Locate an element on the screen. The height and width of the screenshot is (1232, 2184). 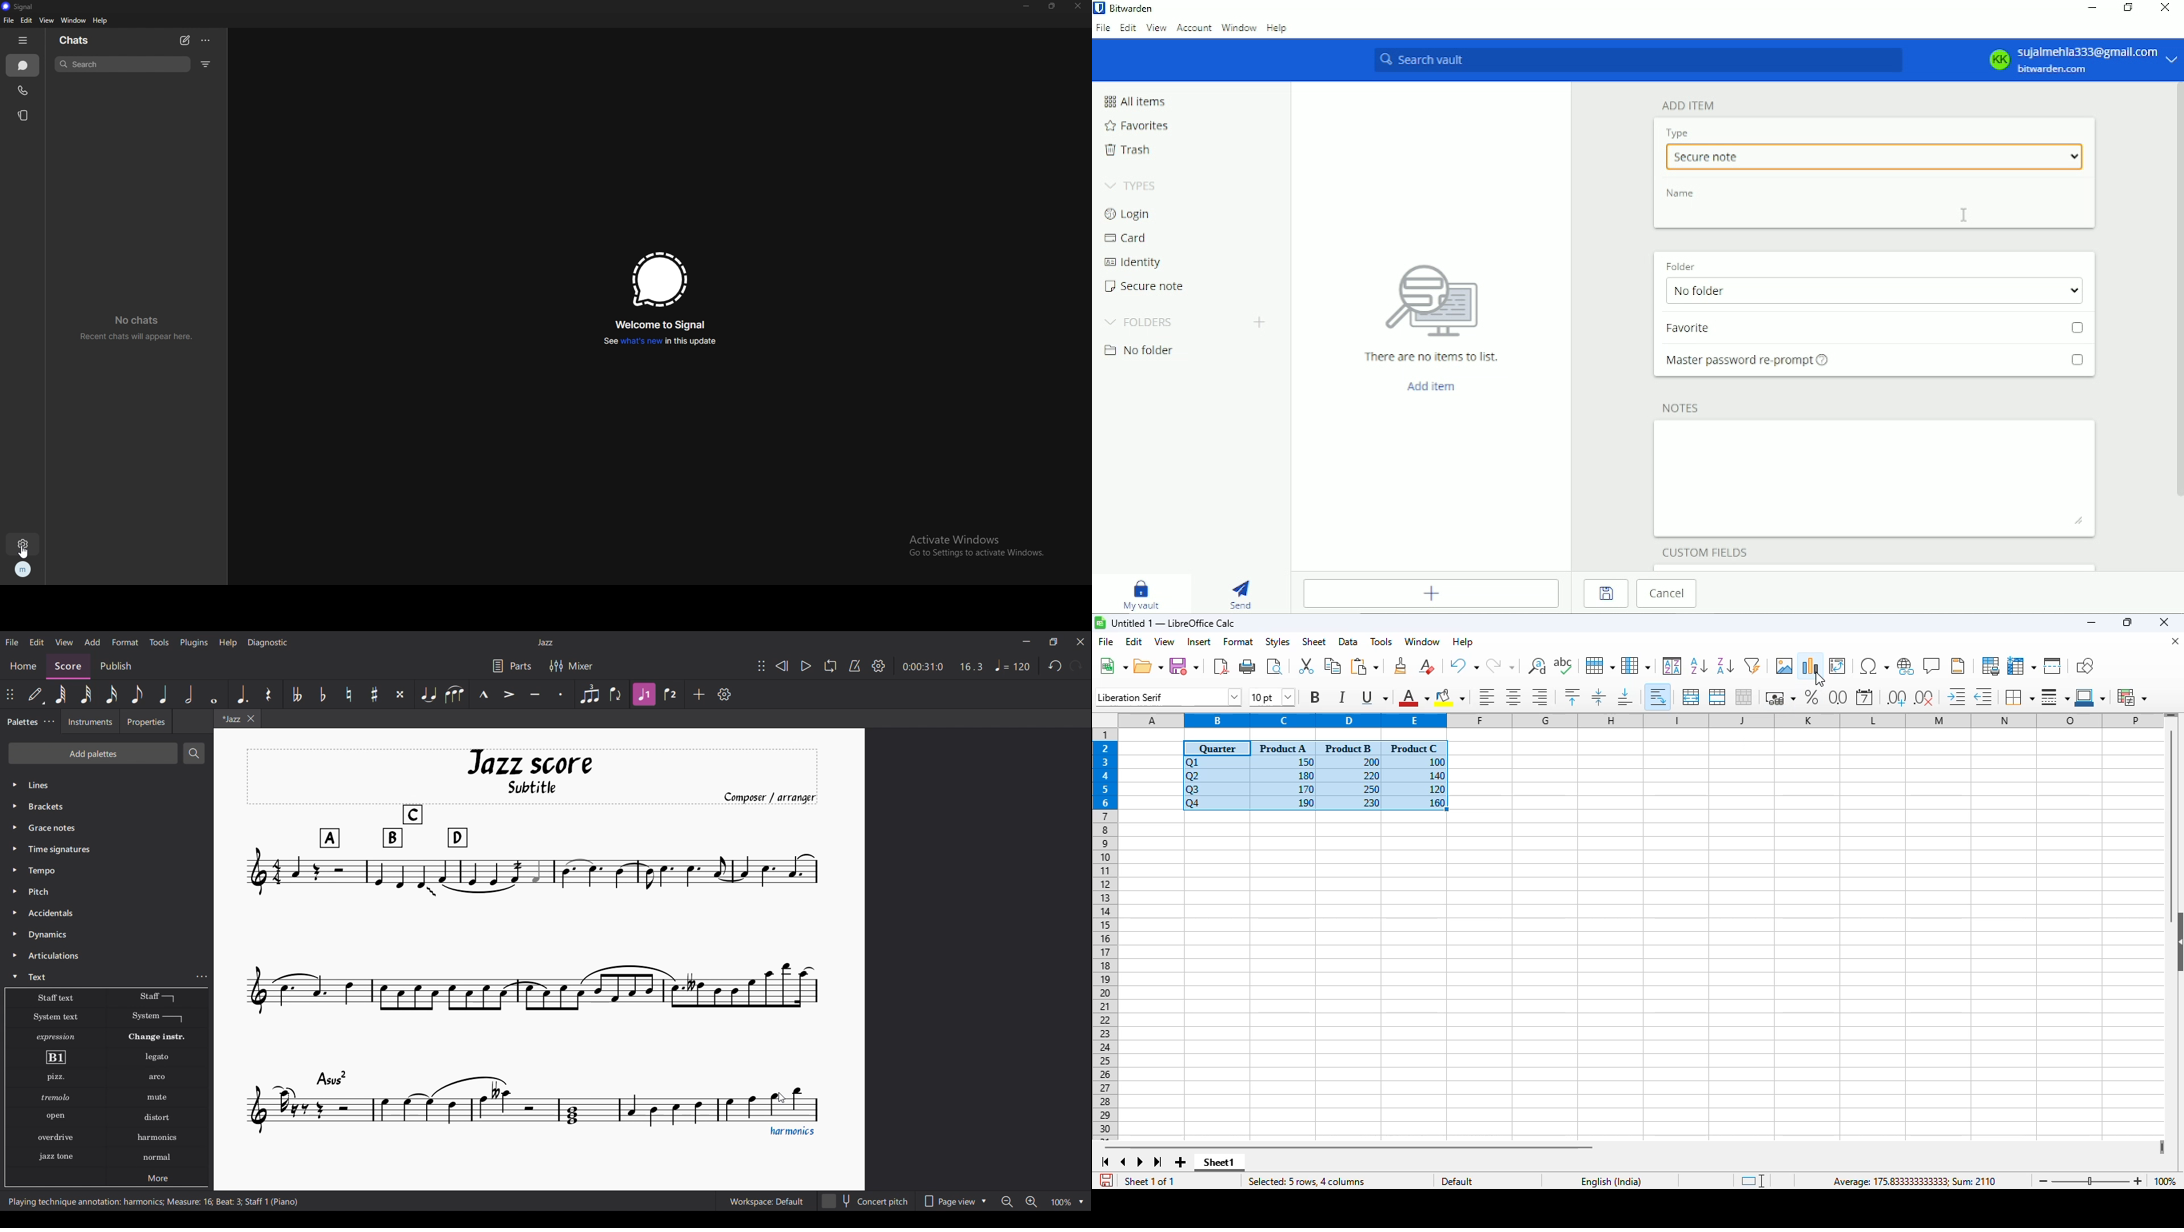
new chat is located at coordinates (185, 41).